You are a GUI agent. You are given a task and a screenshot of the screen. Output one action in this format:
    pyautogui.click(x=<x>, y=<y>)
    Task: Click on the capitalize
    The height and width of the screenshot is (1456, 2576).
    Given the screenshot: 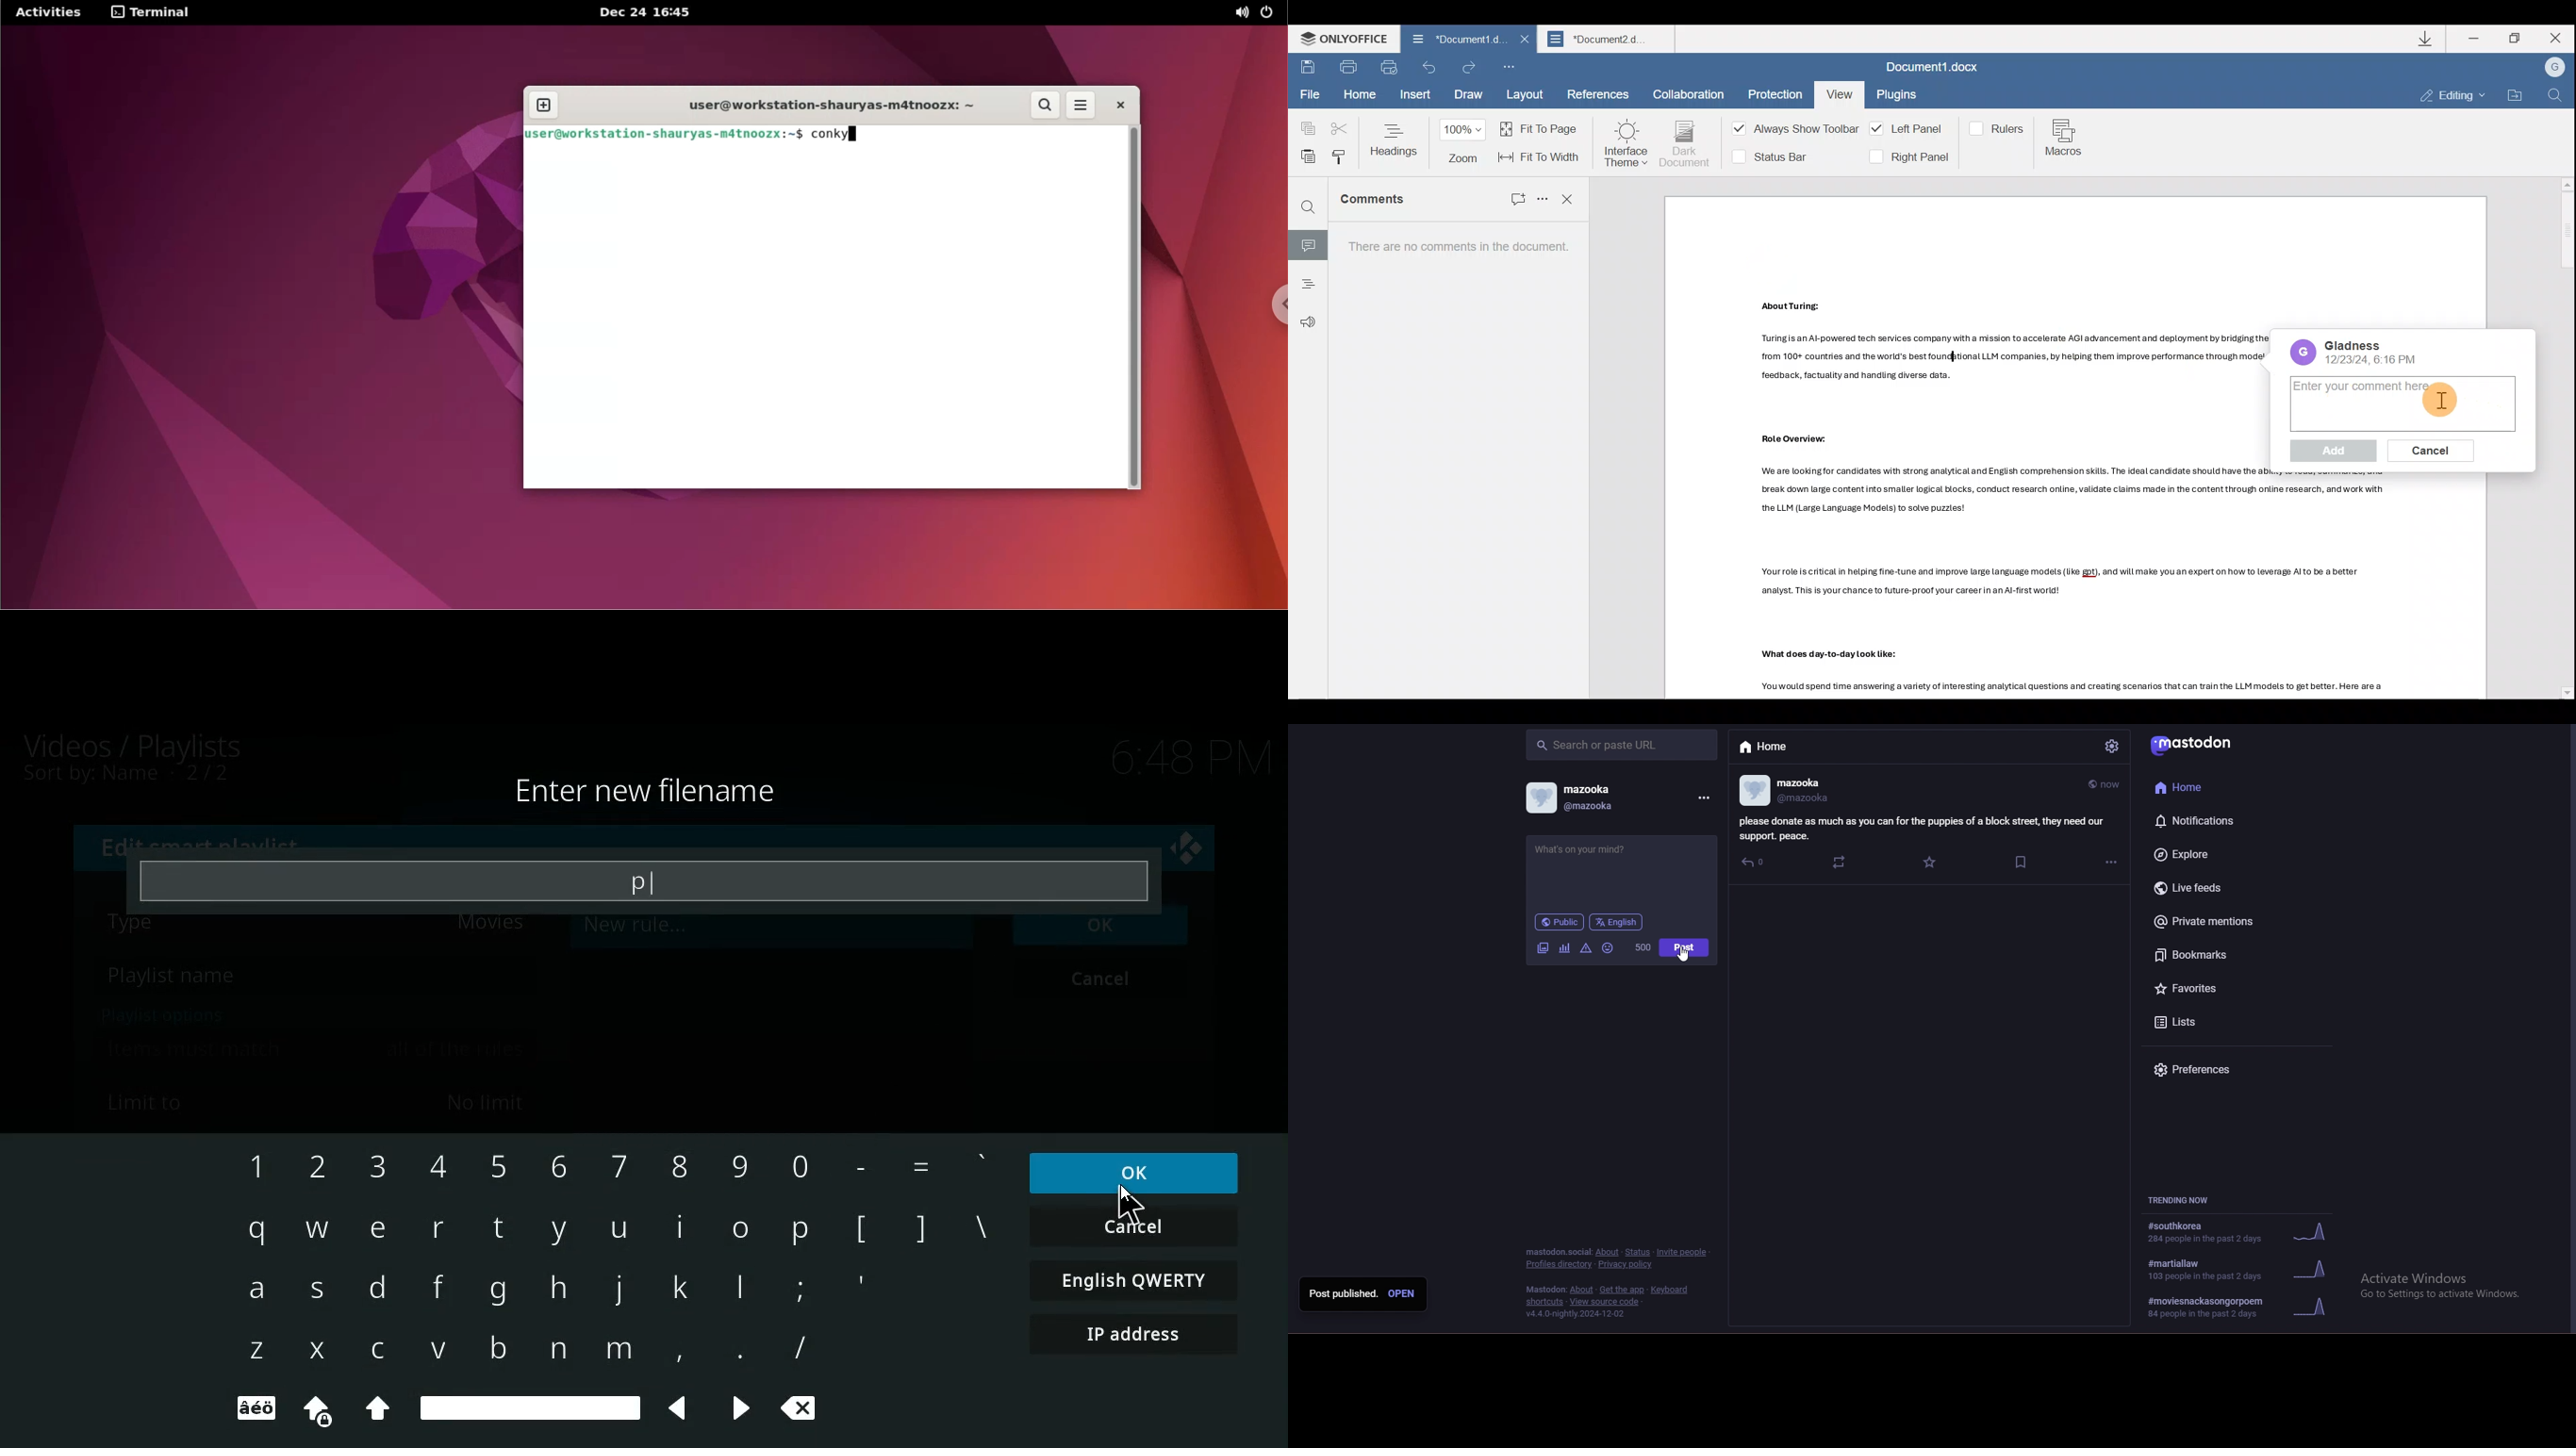 What is the action you would take?
    pyautogui.click(x=378, y=1411)
    